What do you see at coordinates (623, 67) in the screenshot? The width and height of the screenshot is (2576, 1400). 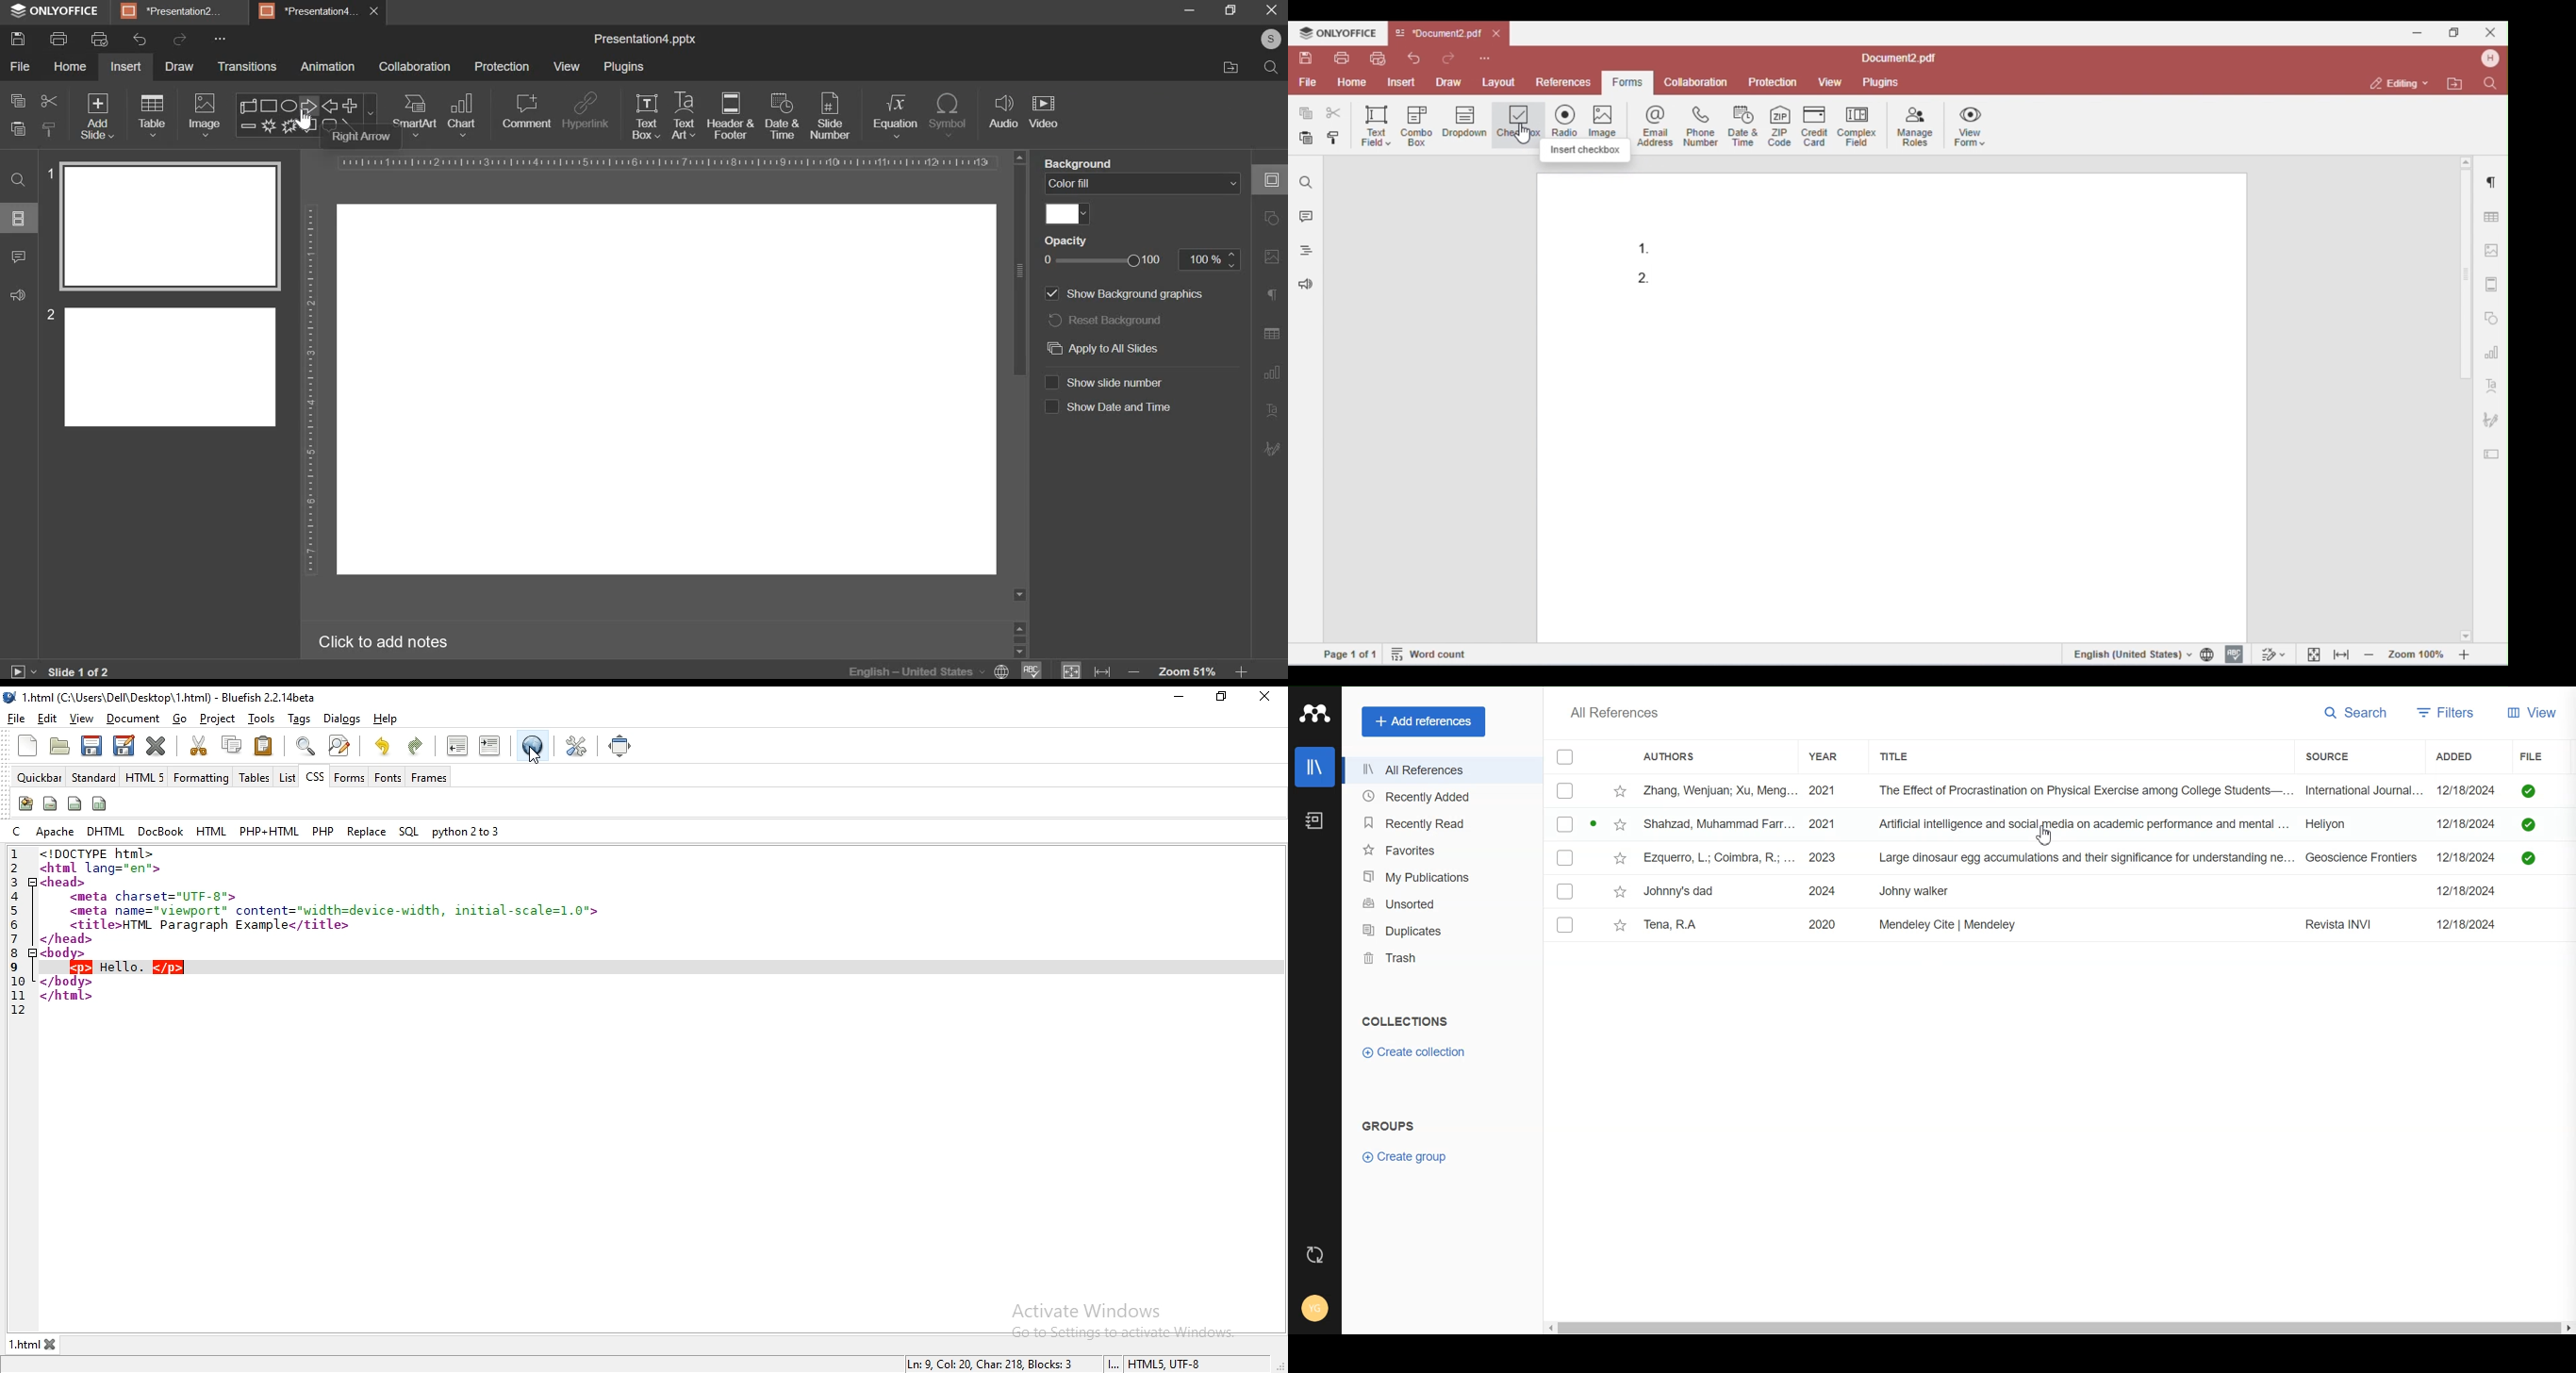 I see `plugins` at bounding box center [623, 67].